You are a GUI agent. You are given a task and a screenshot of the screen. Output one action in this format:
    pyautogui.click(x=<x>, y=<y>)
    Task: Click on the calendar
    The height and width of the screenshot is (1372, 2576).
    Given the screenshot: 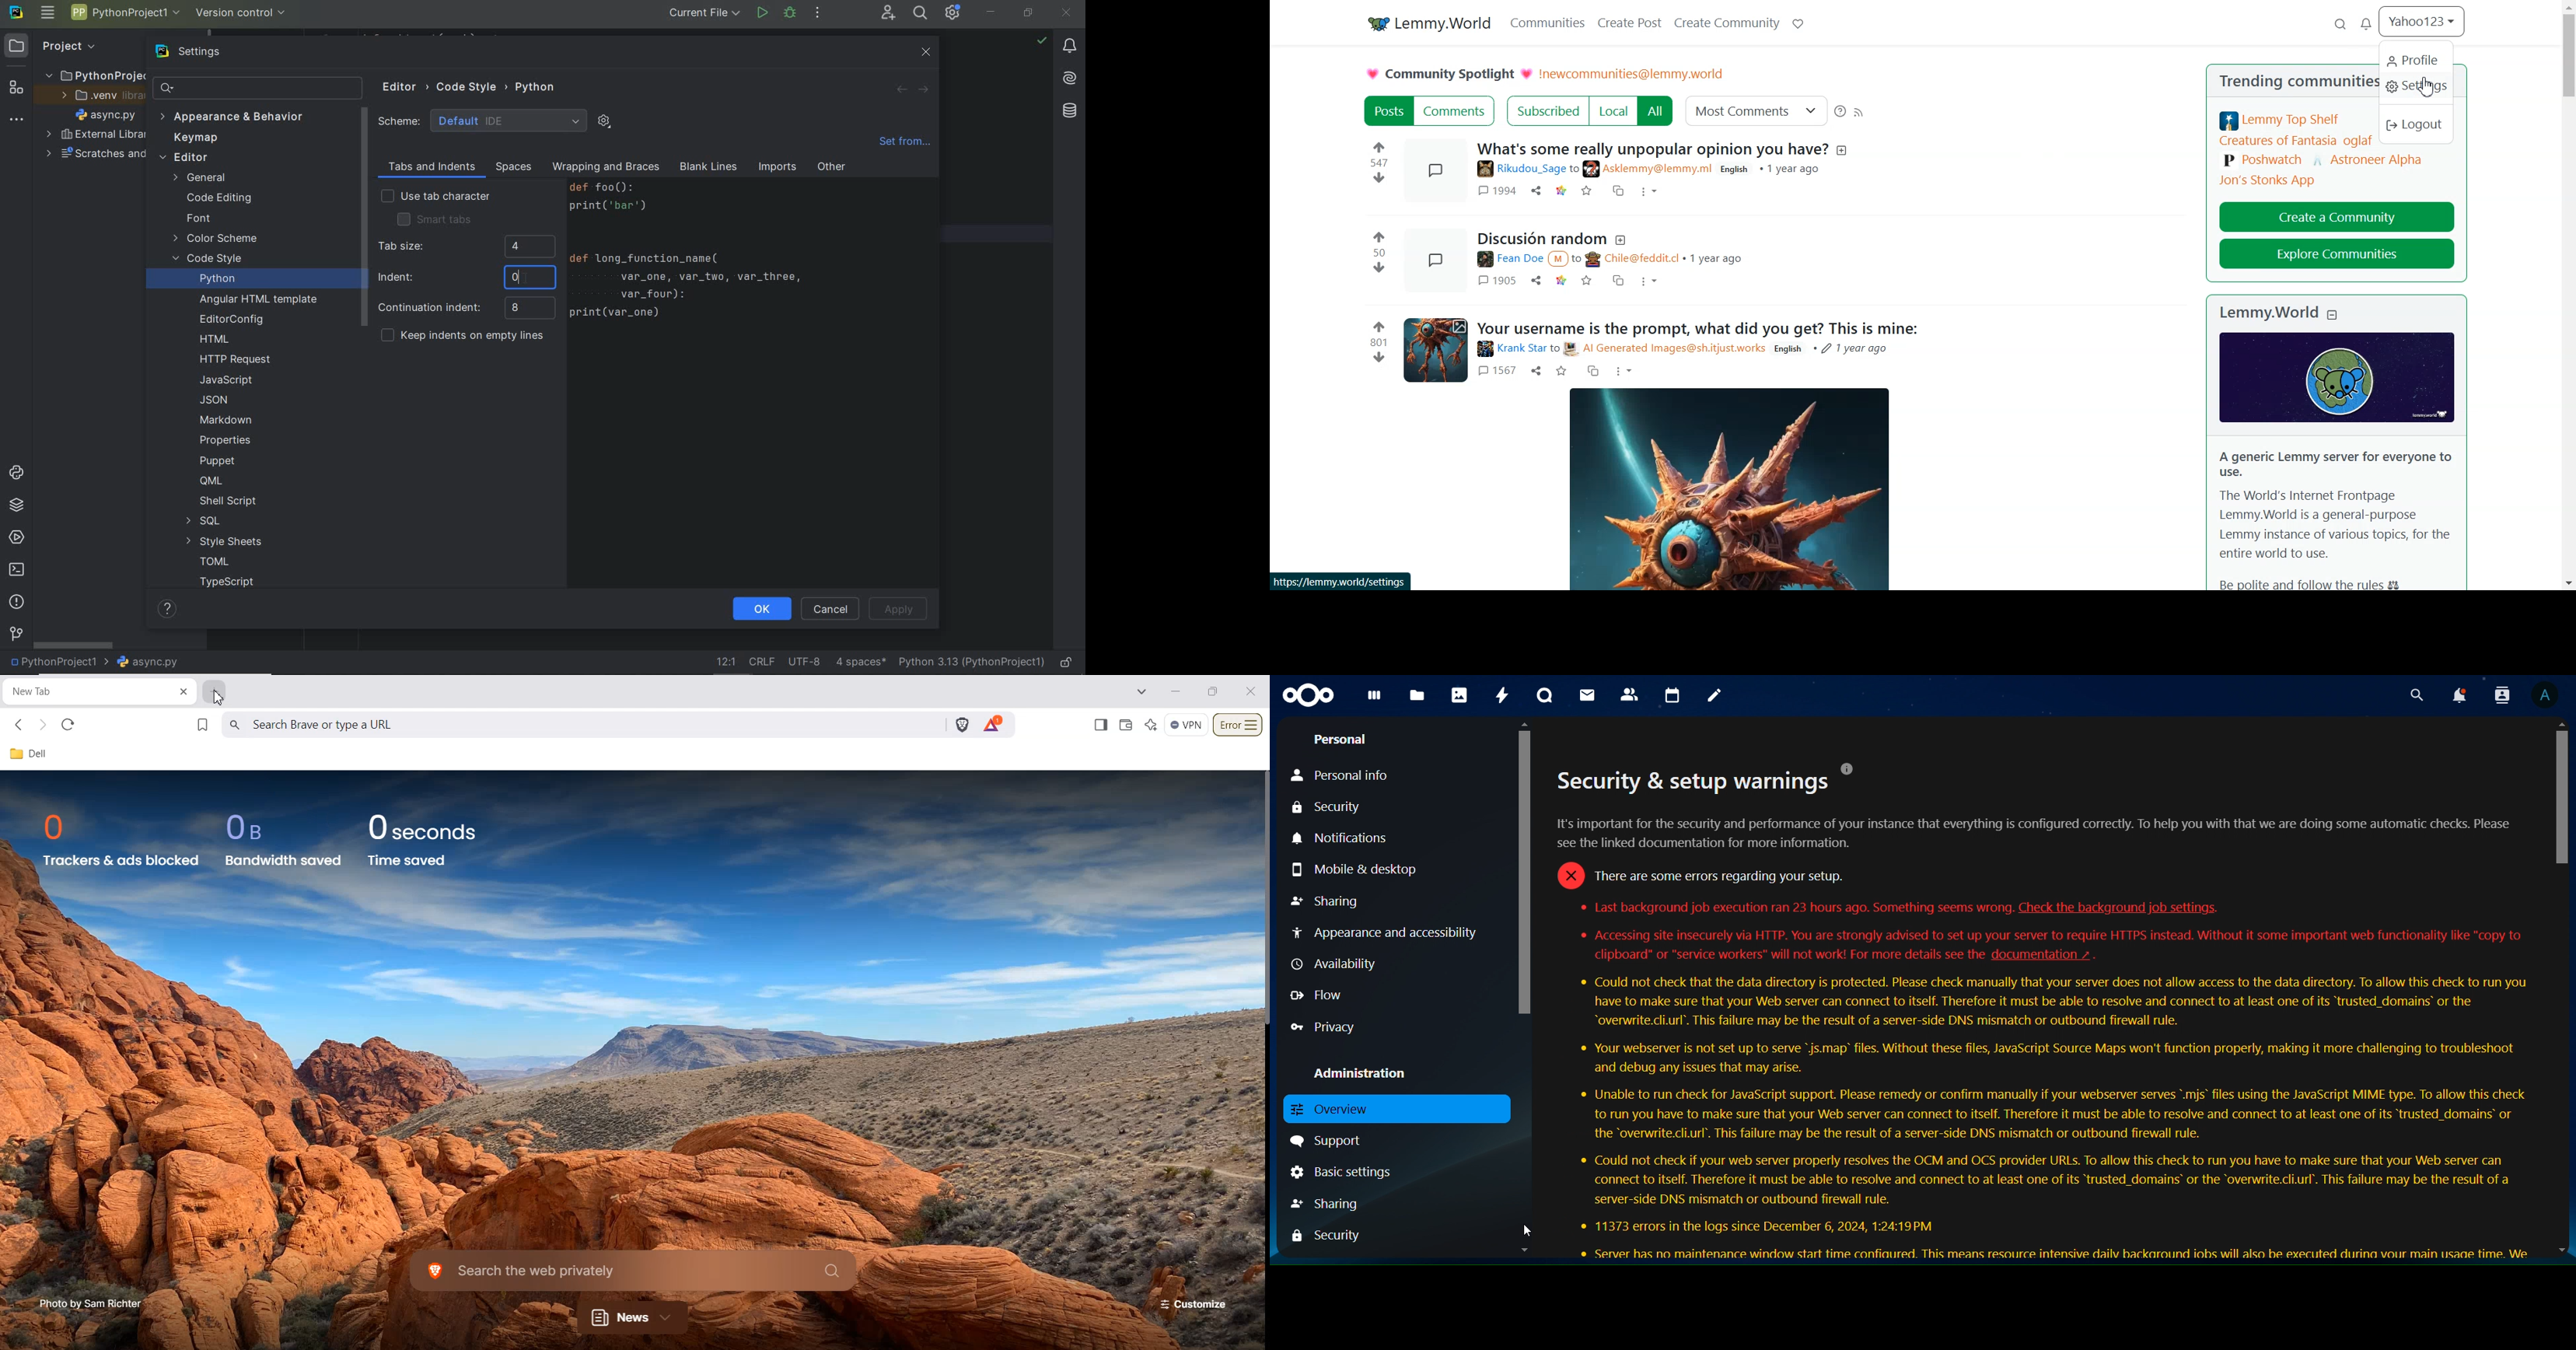 What is the action you would take?
    pyautogui.click(x=1670, y=695)
    